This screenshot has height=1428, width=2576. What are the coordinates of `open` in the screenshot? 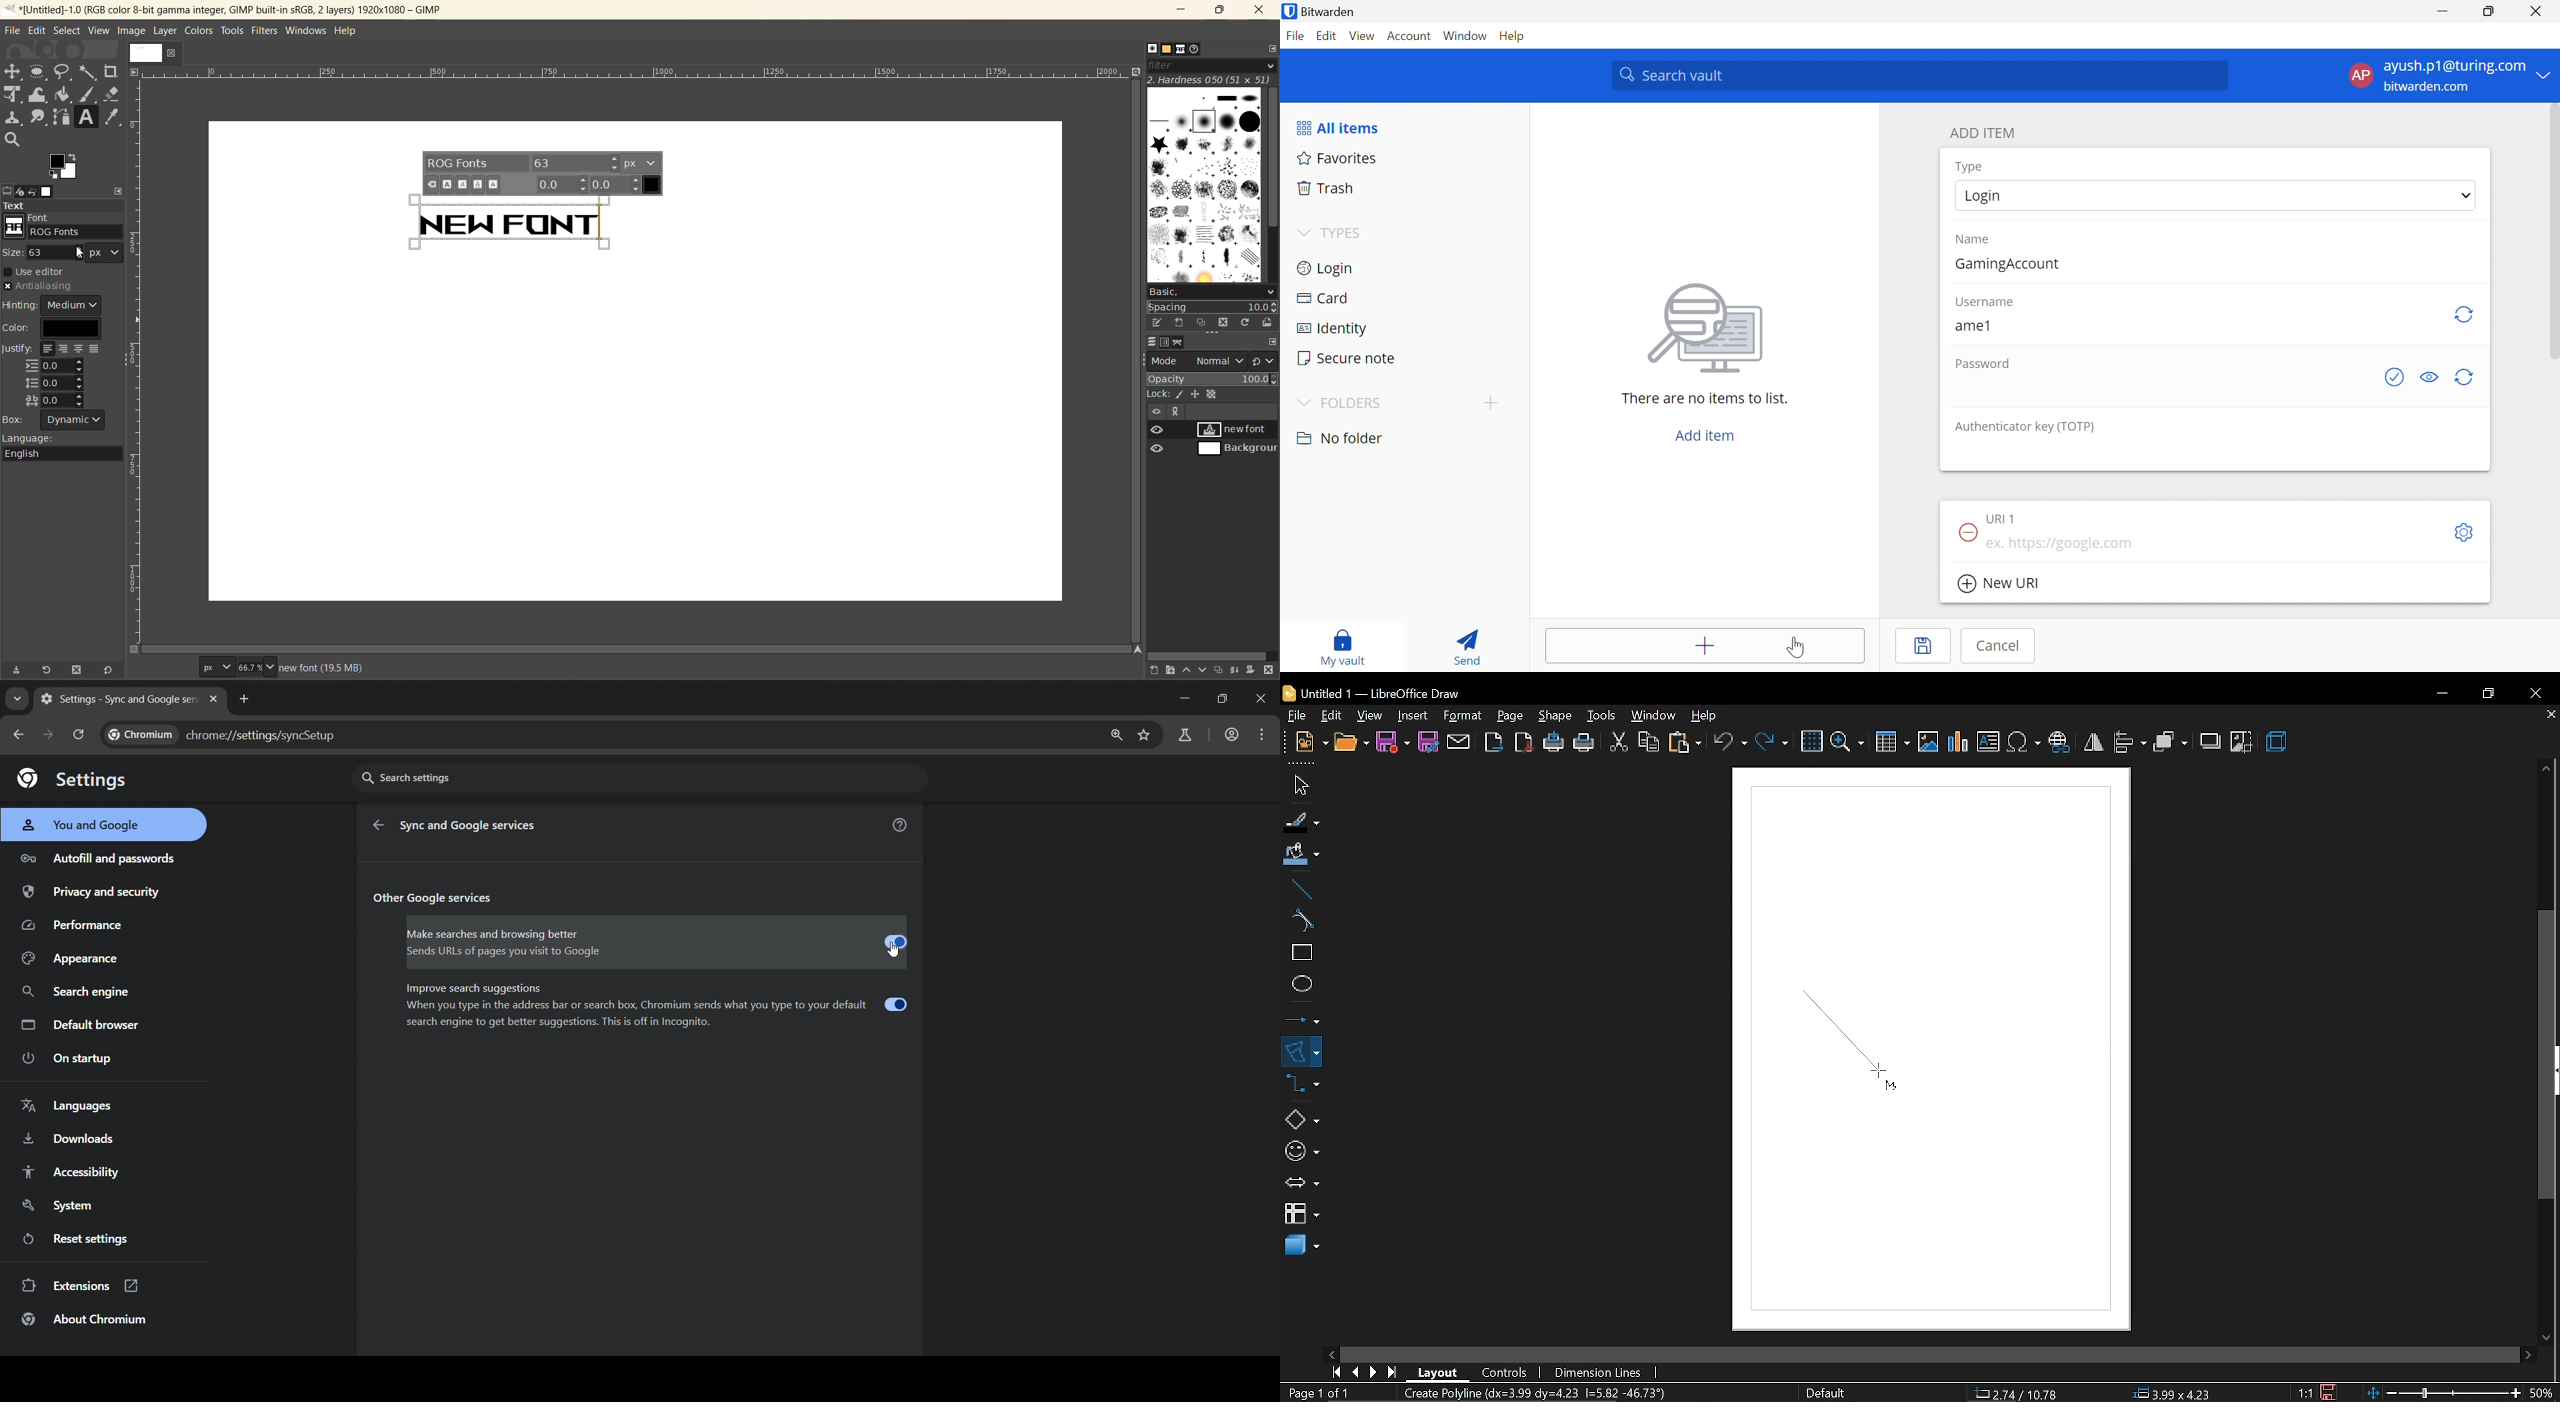 It's located at (1350, 743).